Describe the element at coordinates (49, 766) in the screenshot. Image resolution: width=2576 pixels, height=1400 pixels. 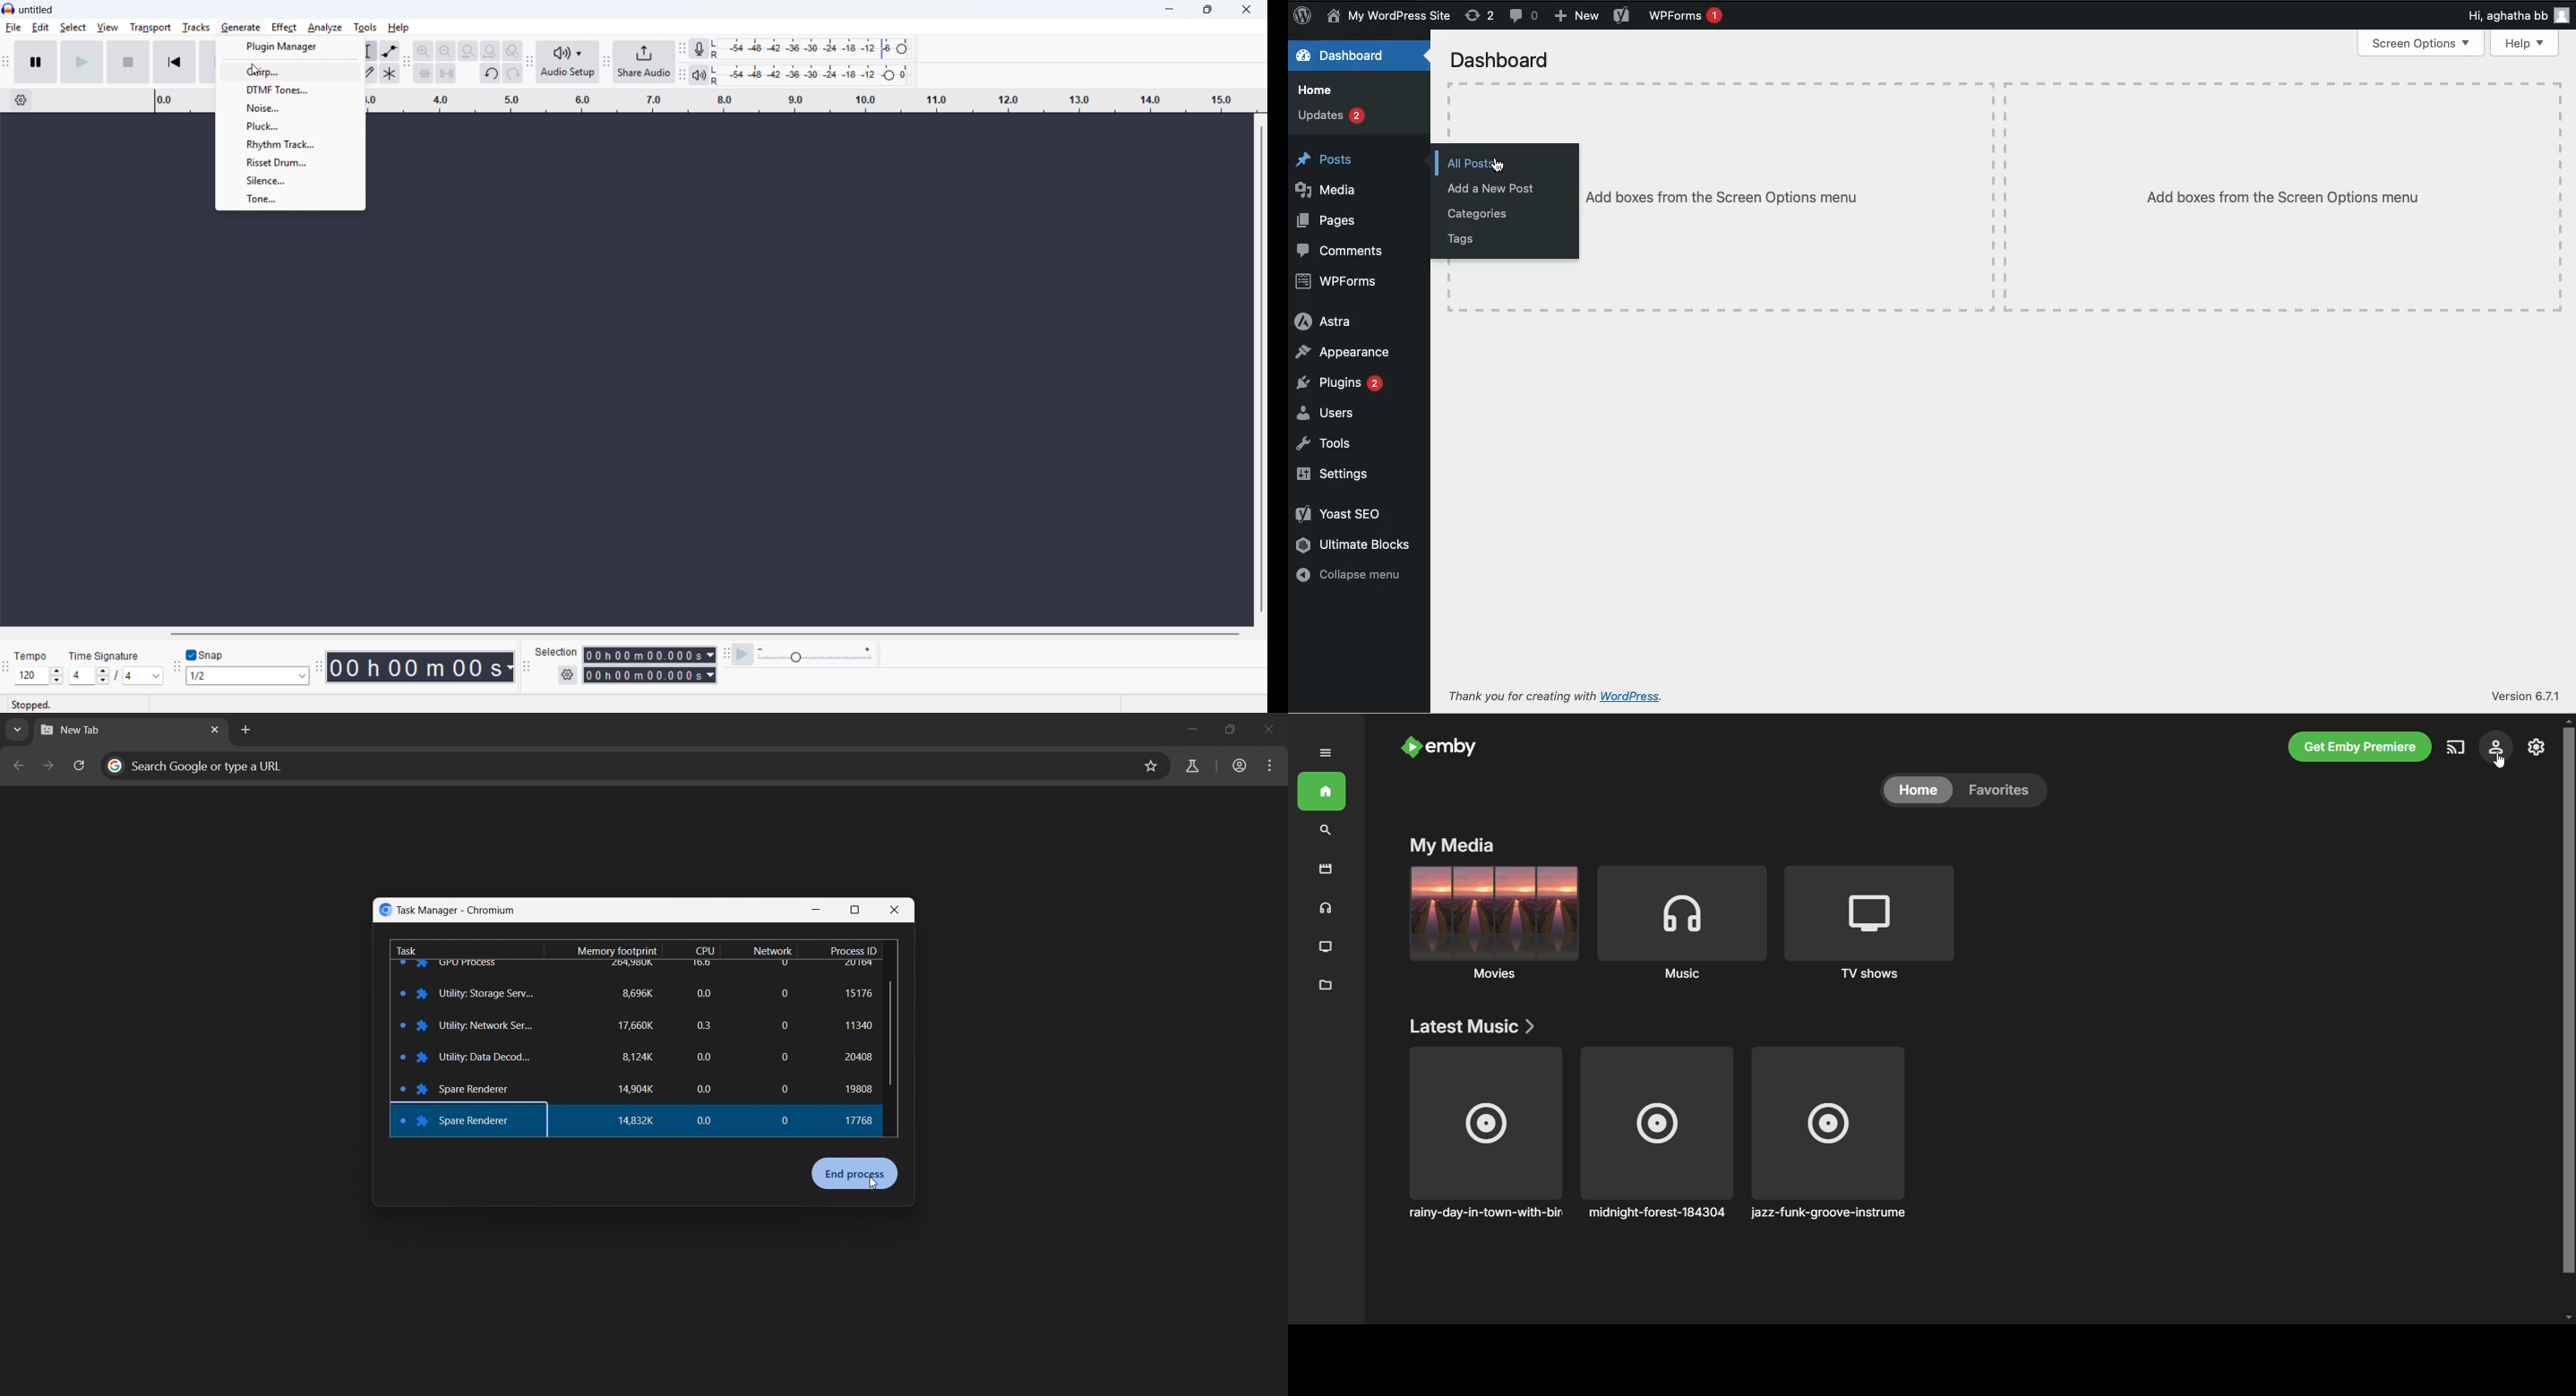
I see `go forward one page` at that location.